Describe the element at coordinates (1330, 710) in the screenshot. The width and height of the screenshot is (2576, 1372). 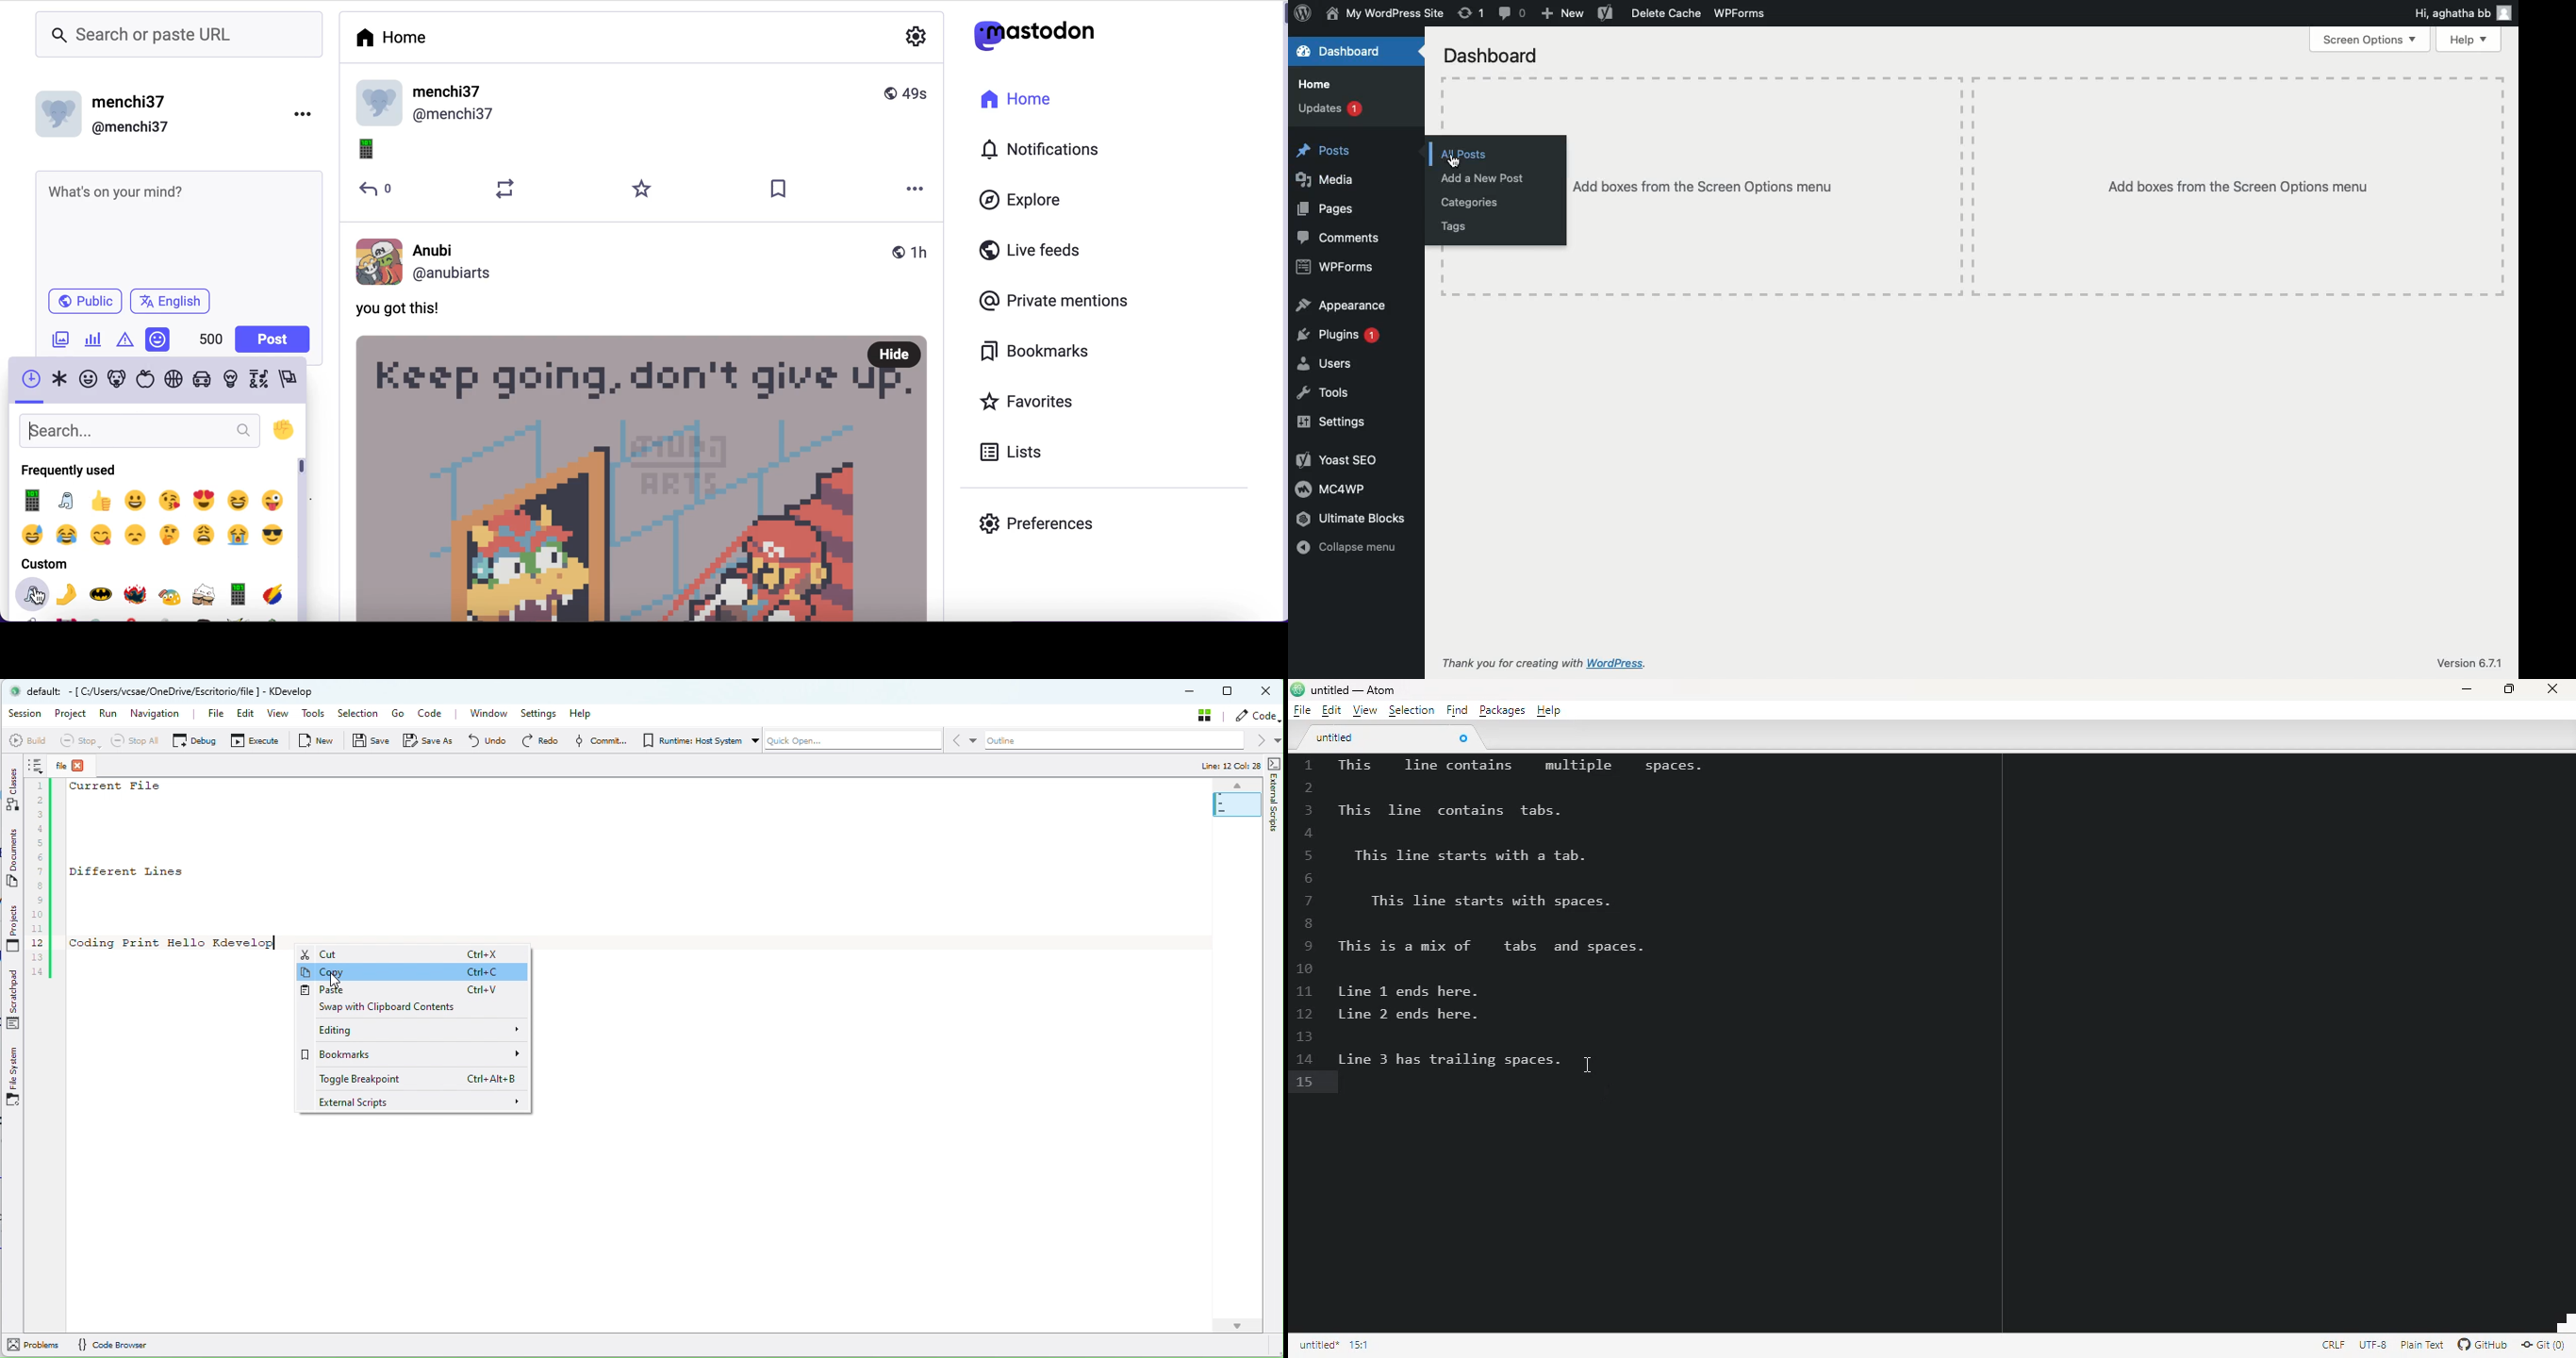
I see `edit` at that location.